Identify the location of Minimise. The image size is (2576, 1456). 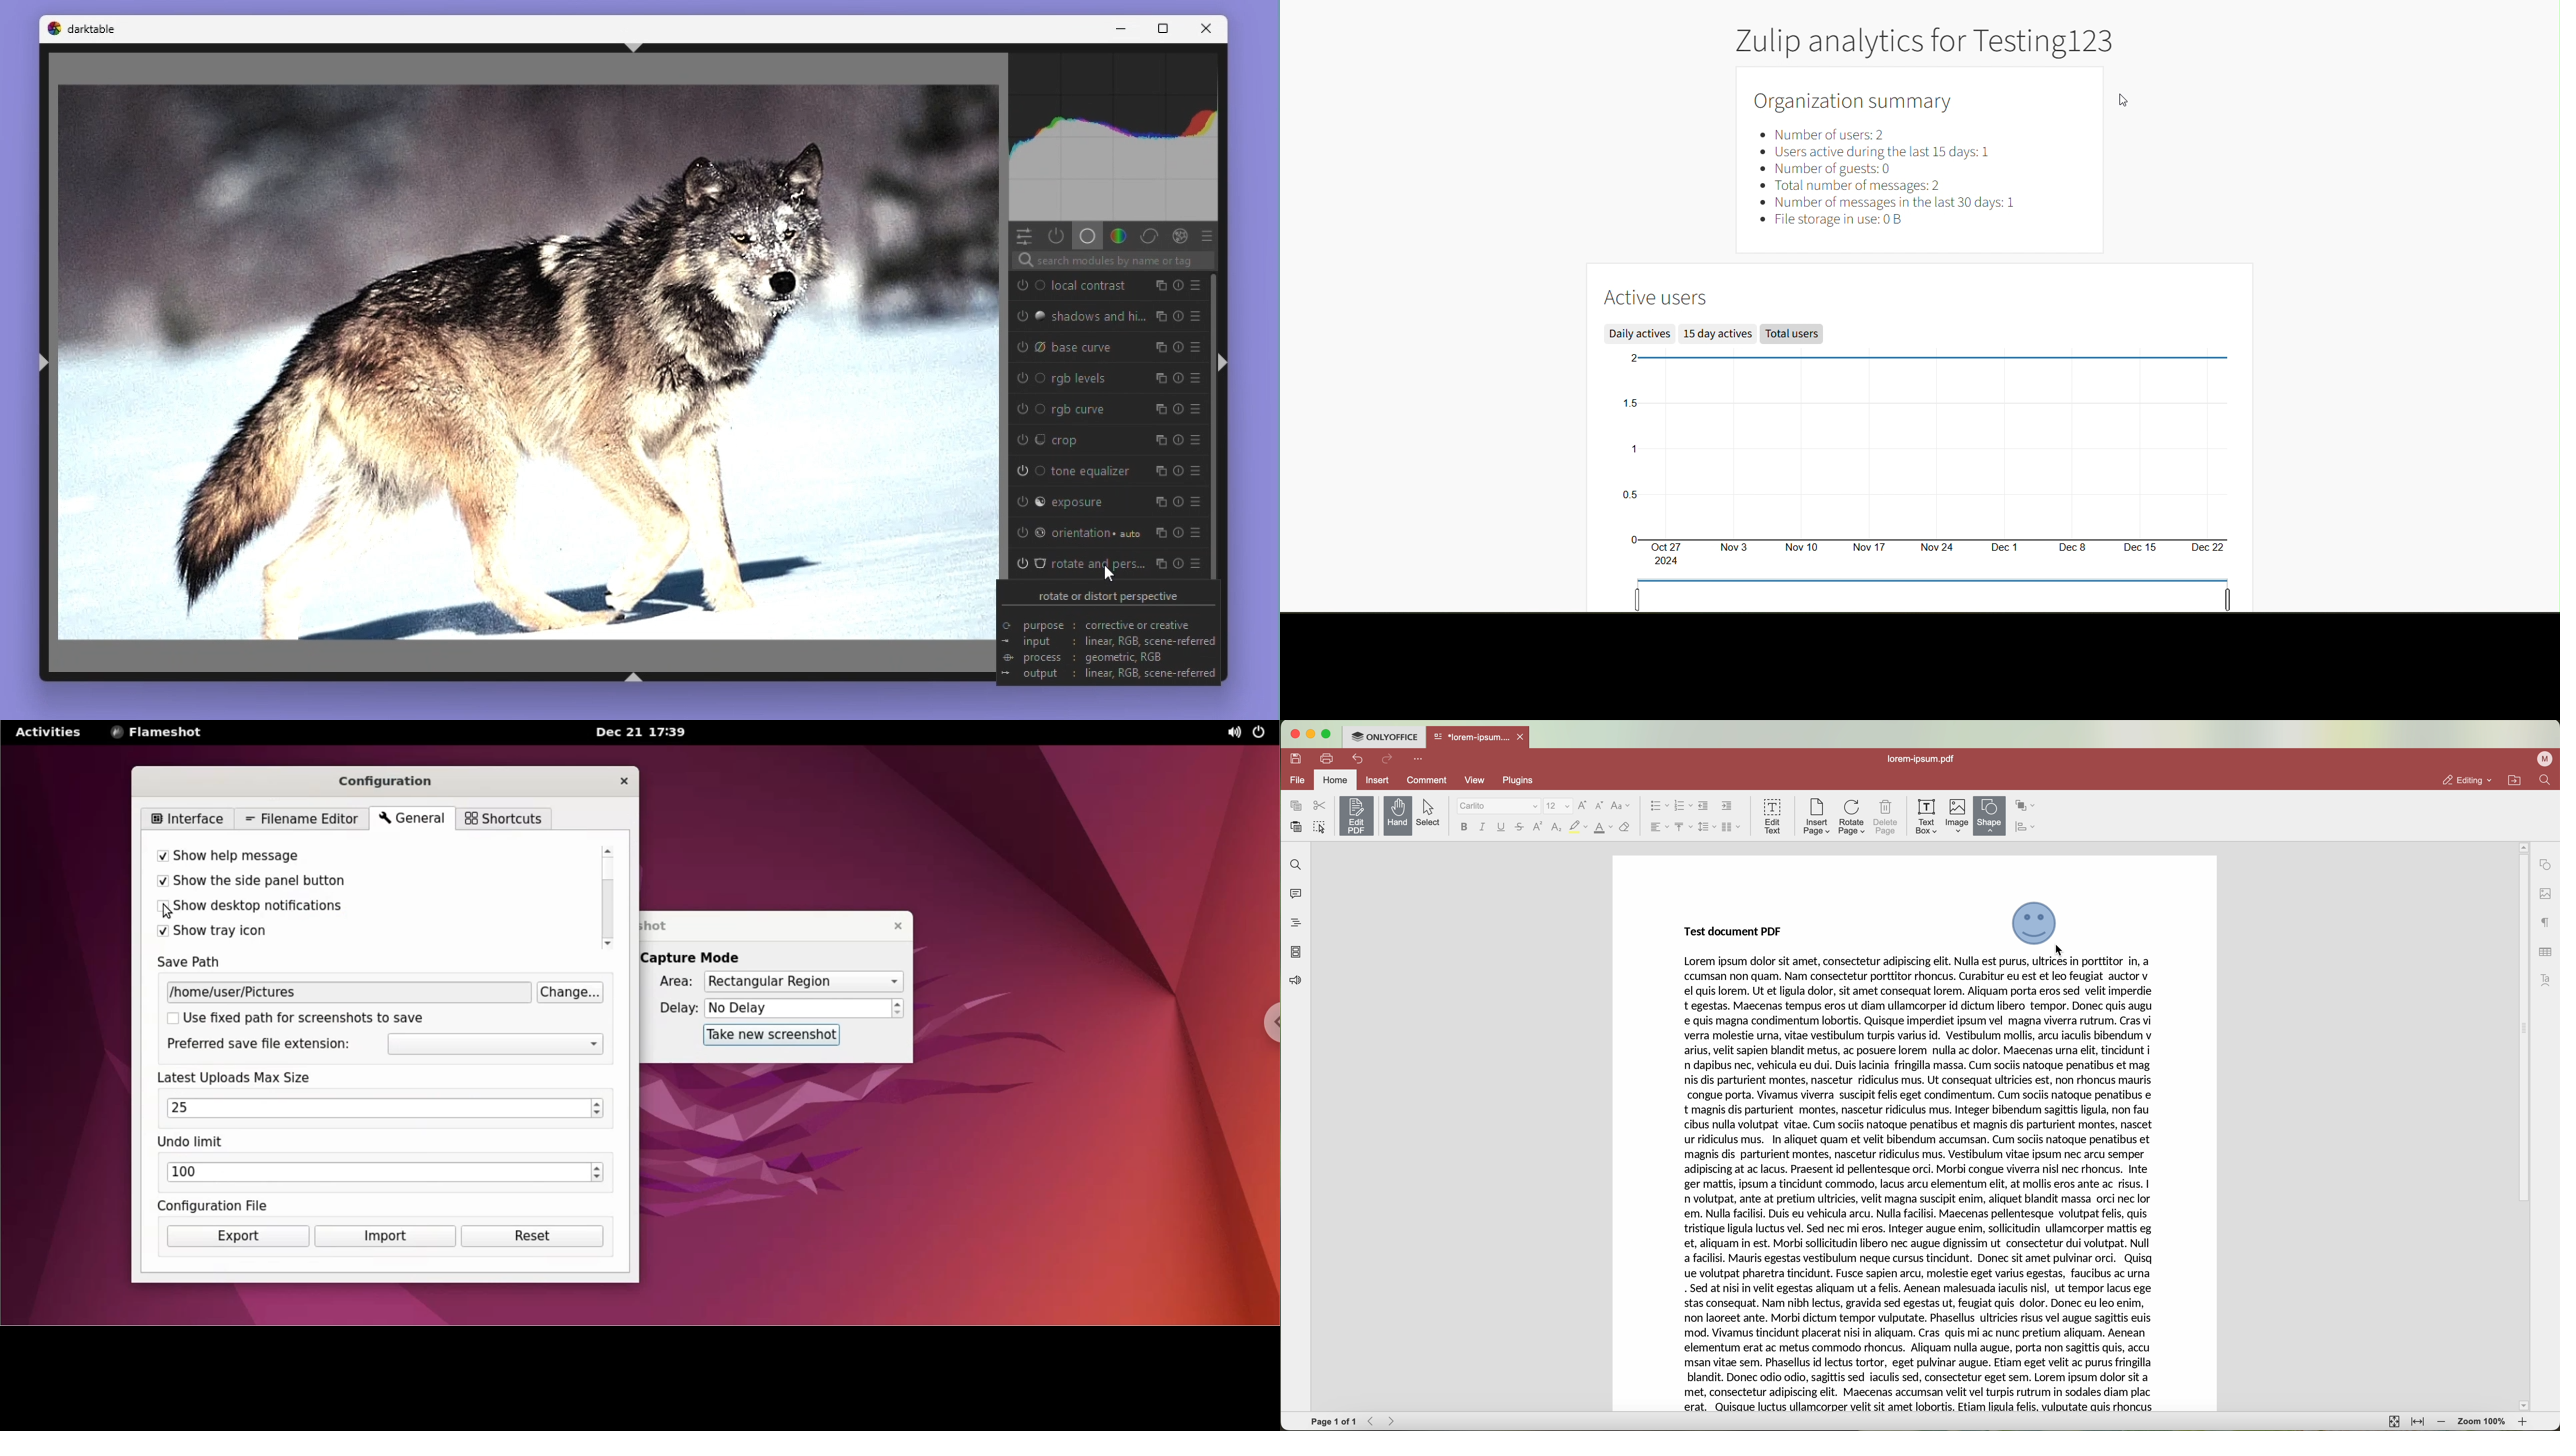
(1117, 30).